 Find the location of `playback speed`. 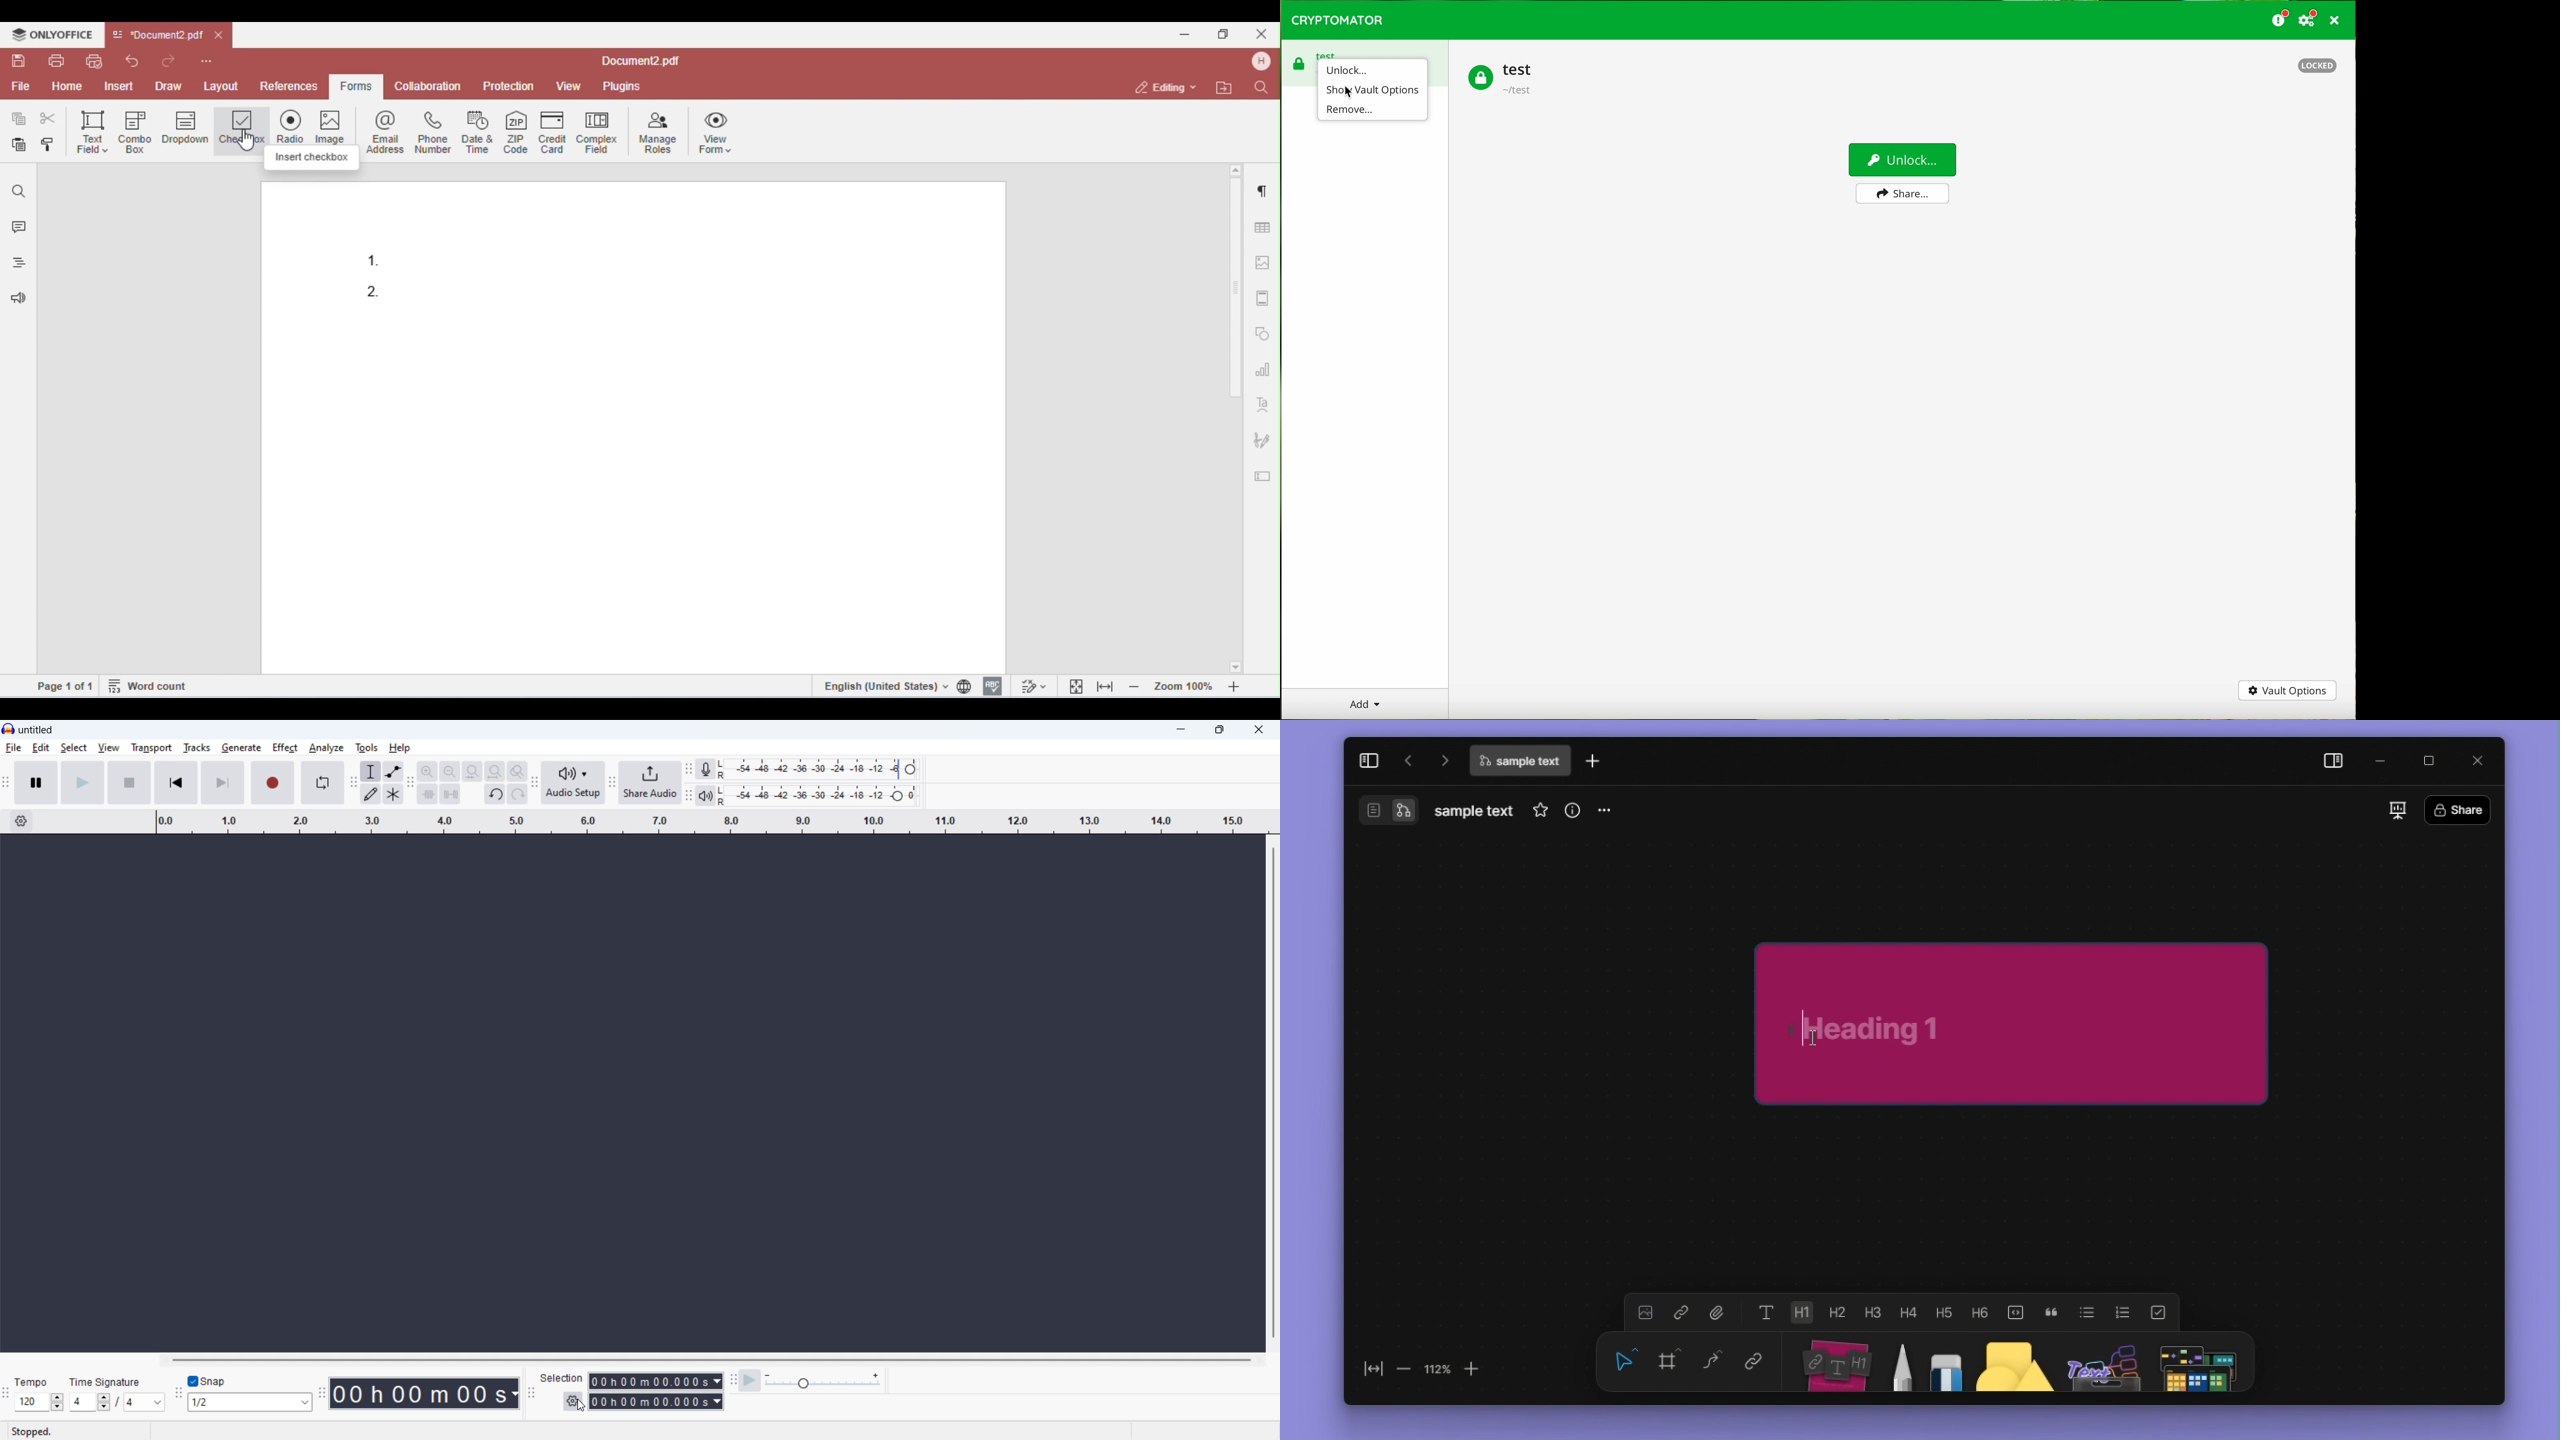

playback speed is located at coordinates (823, 1381).